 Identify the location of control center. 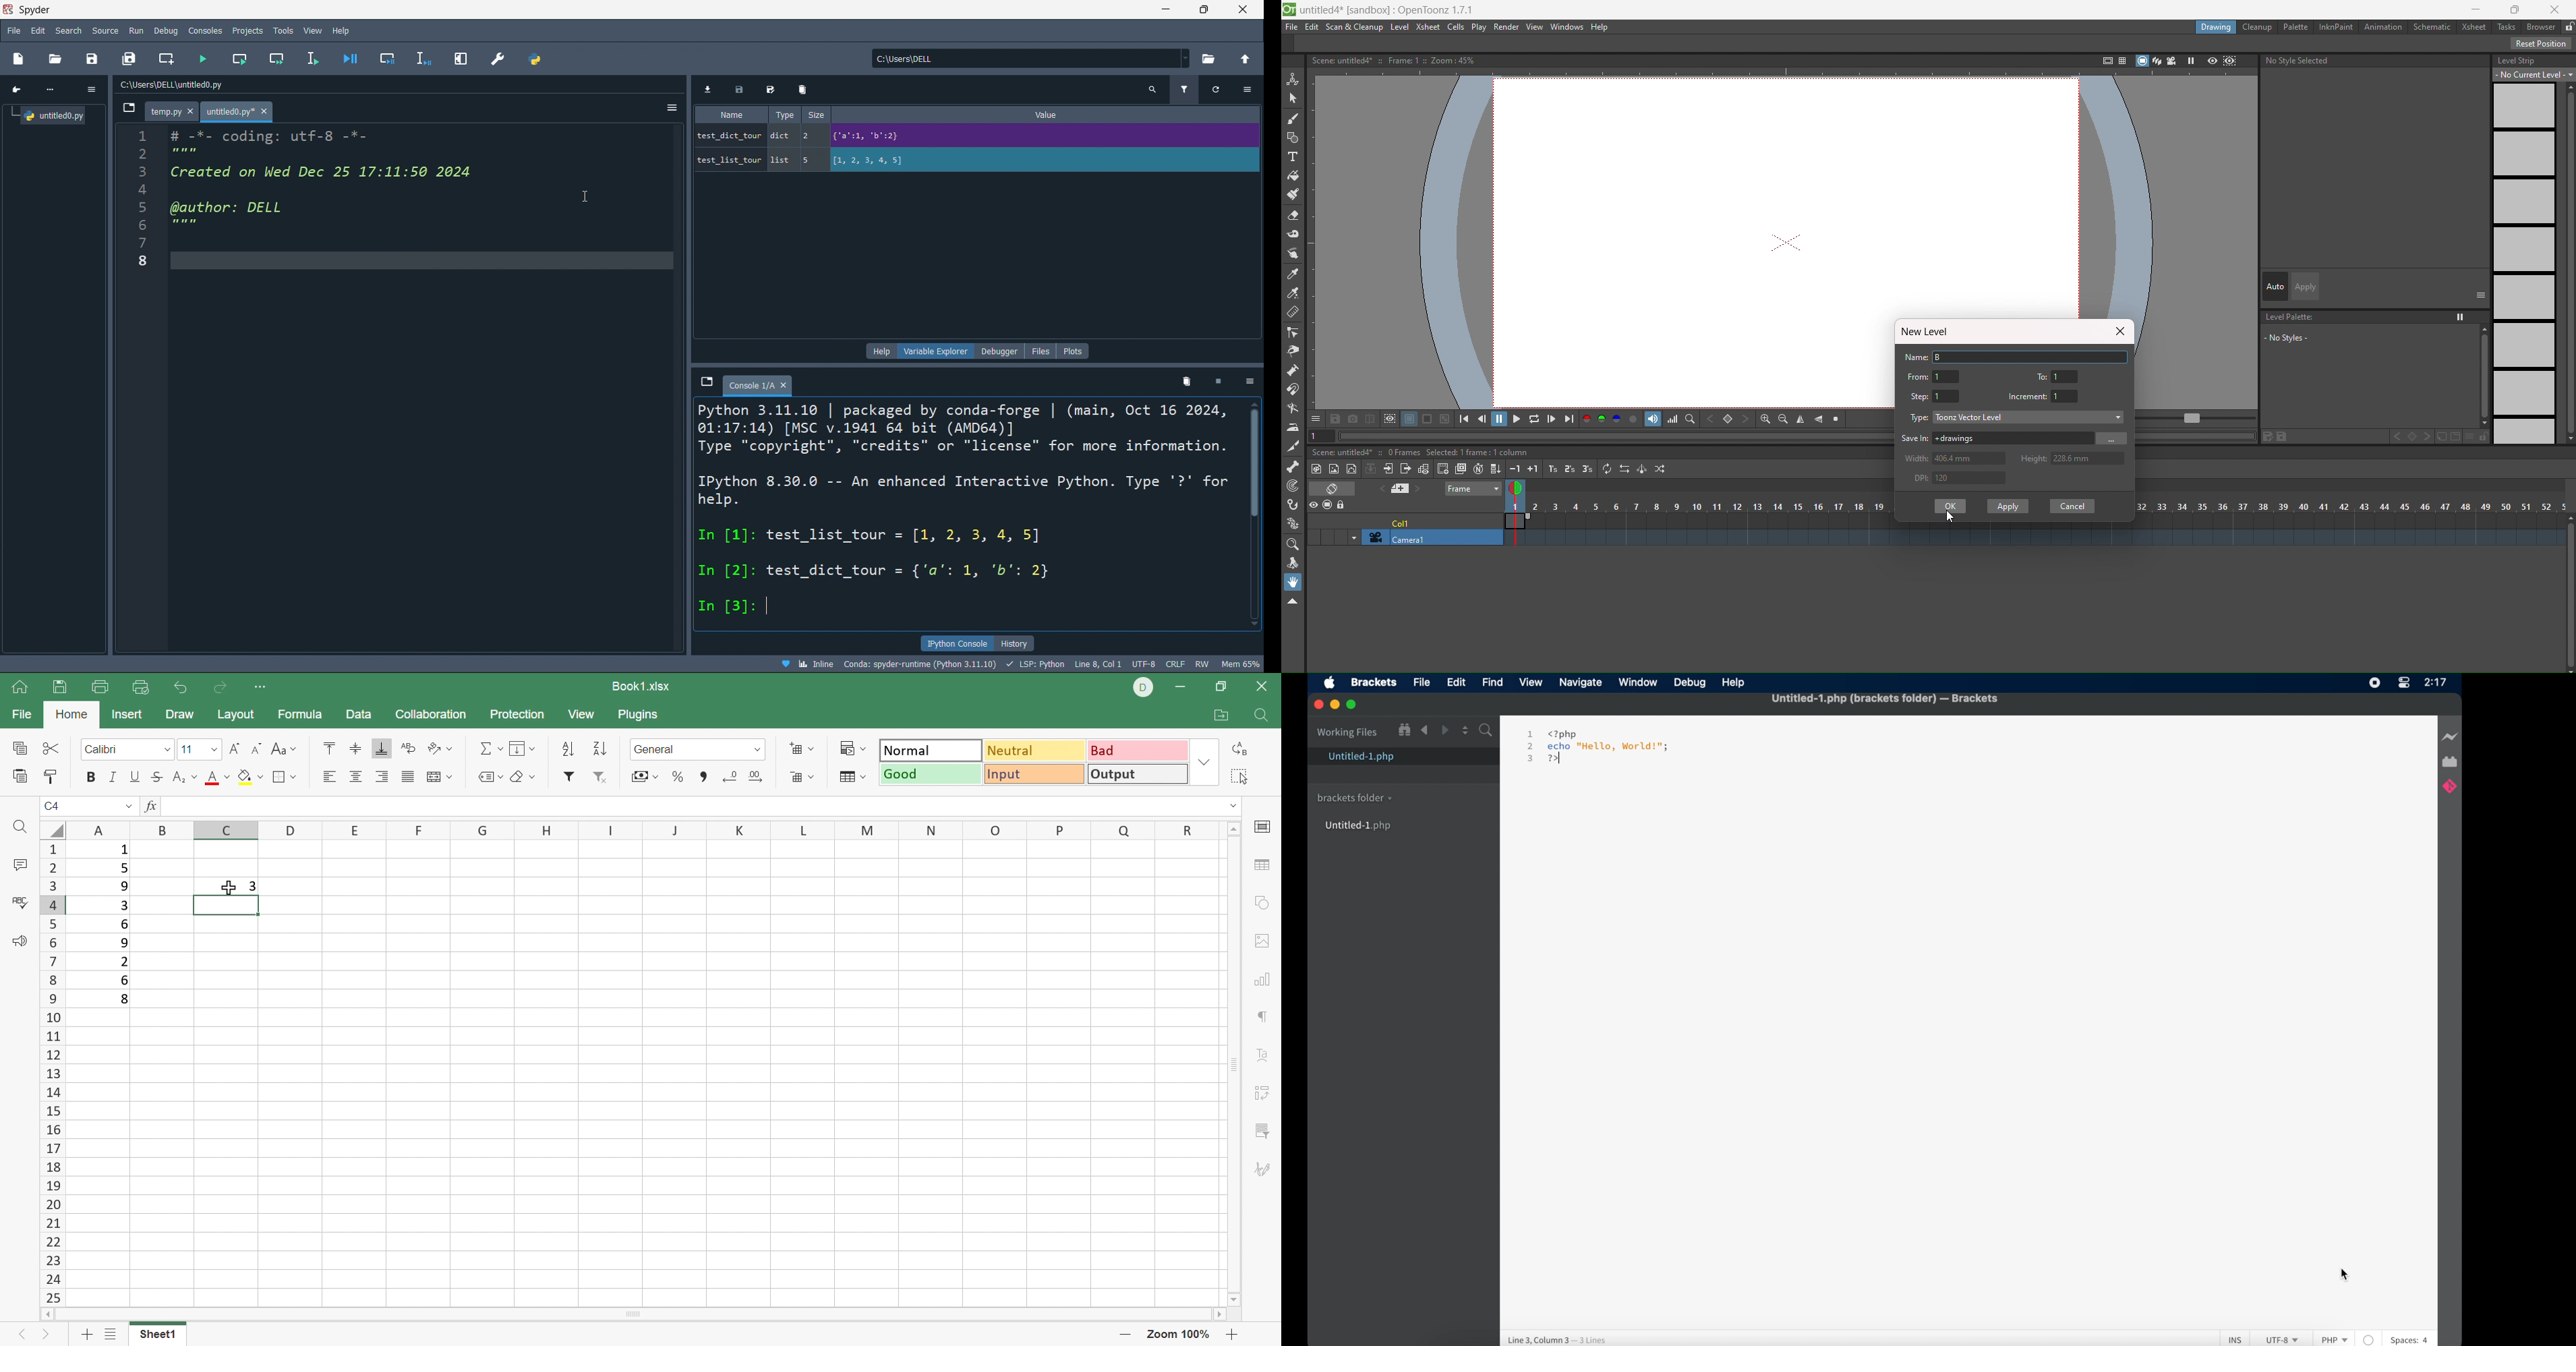
(2404, 684).